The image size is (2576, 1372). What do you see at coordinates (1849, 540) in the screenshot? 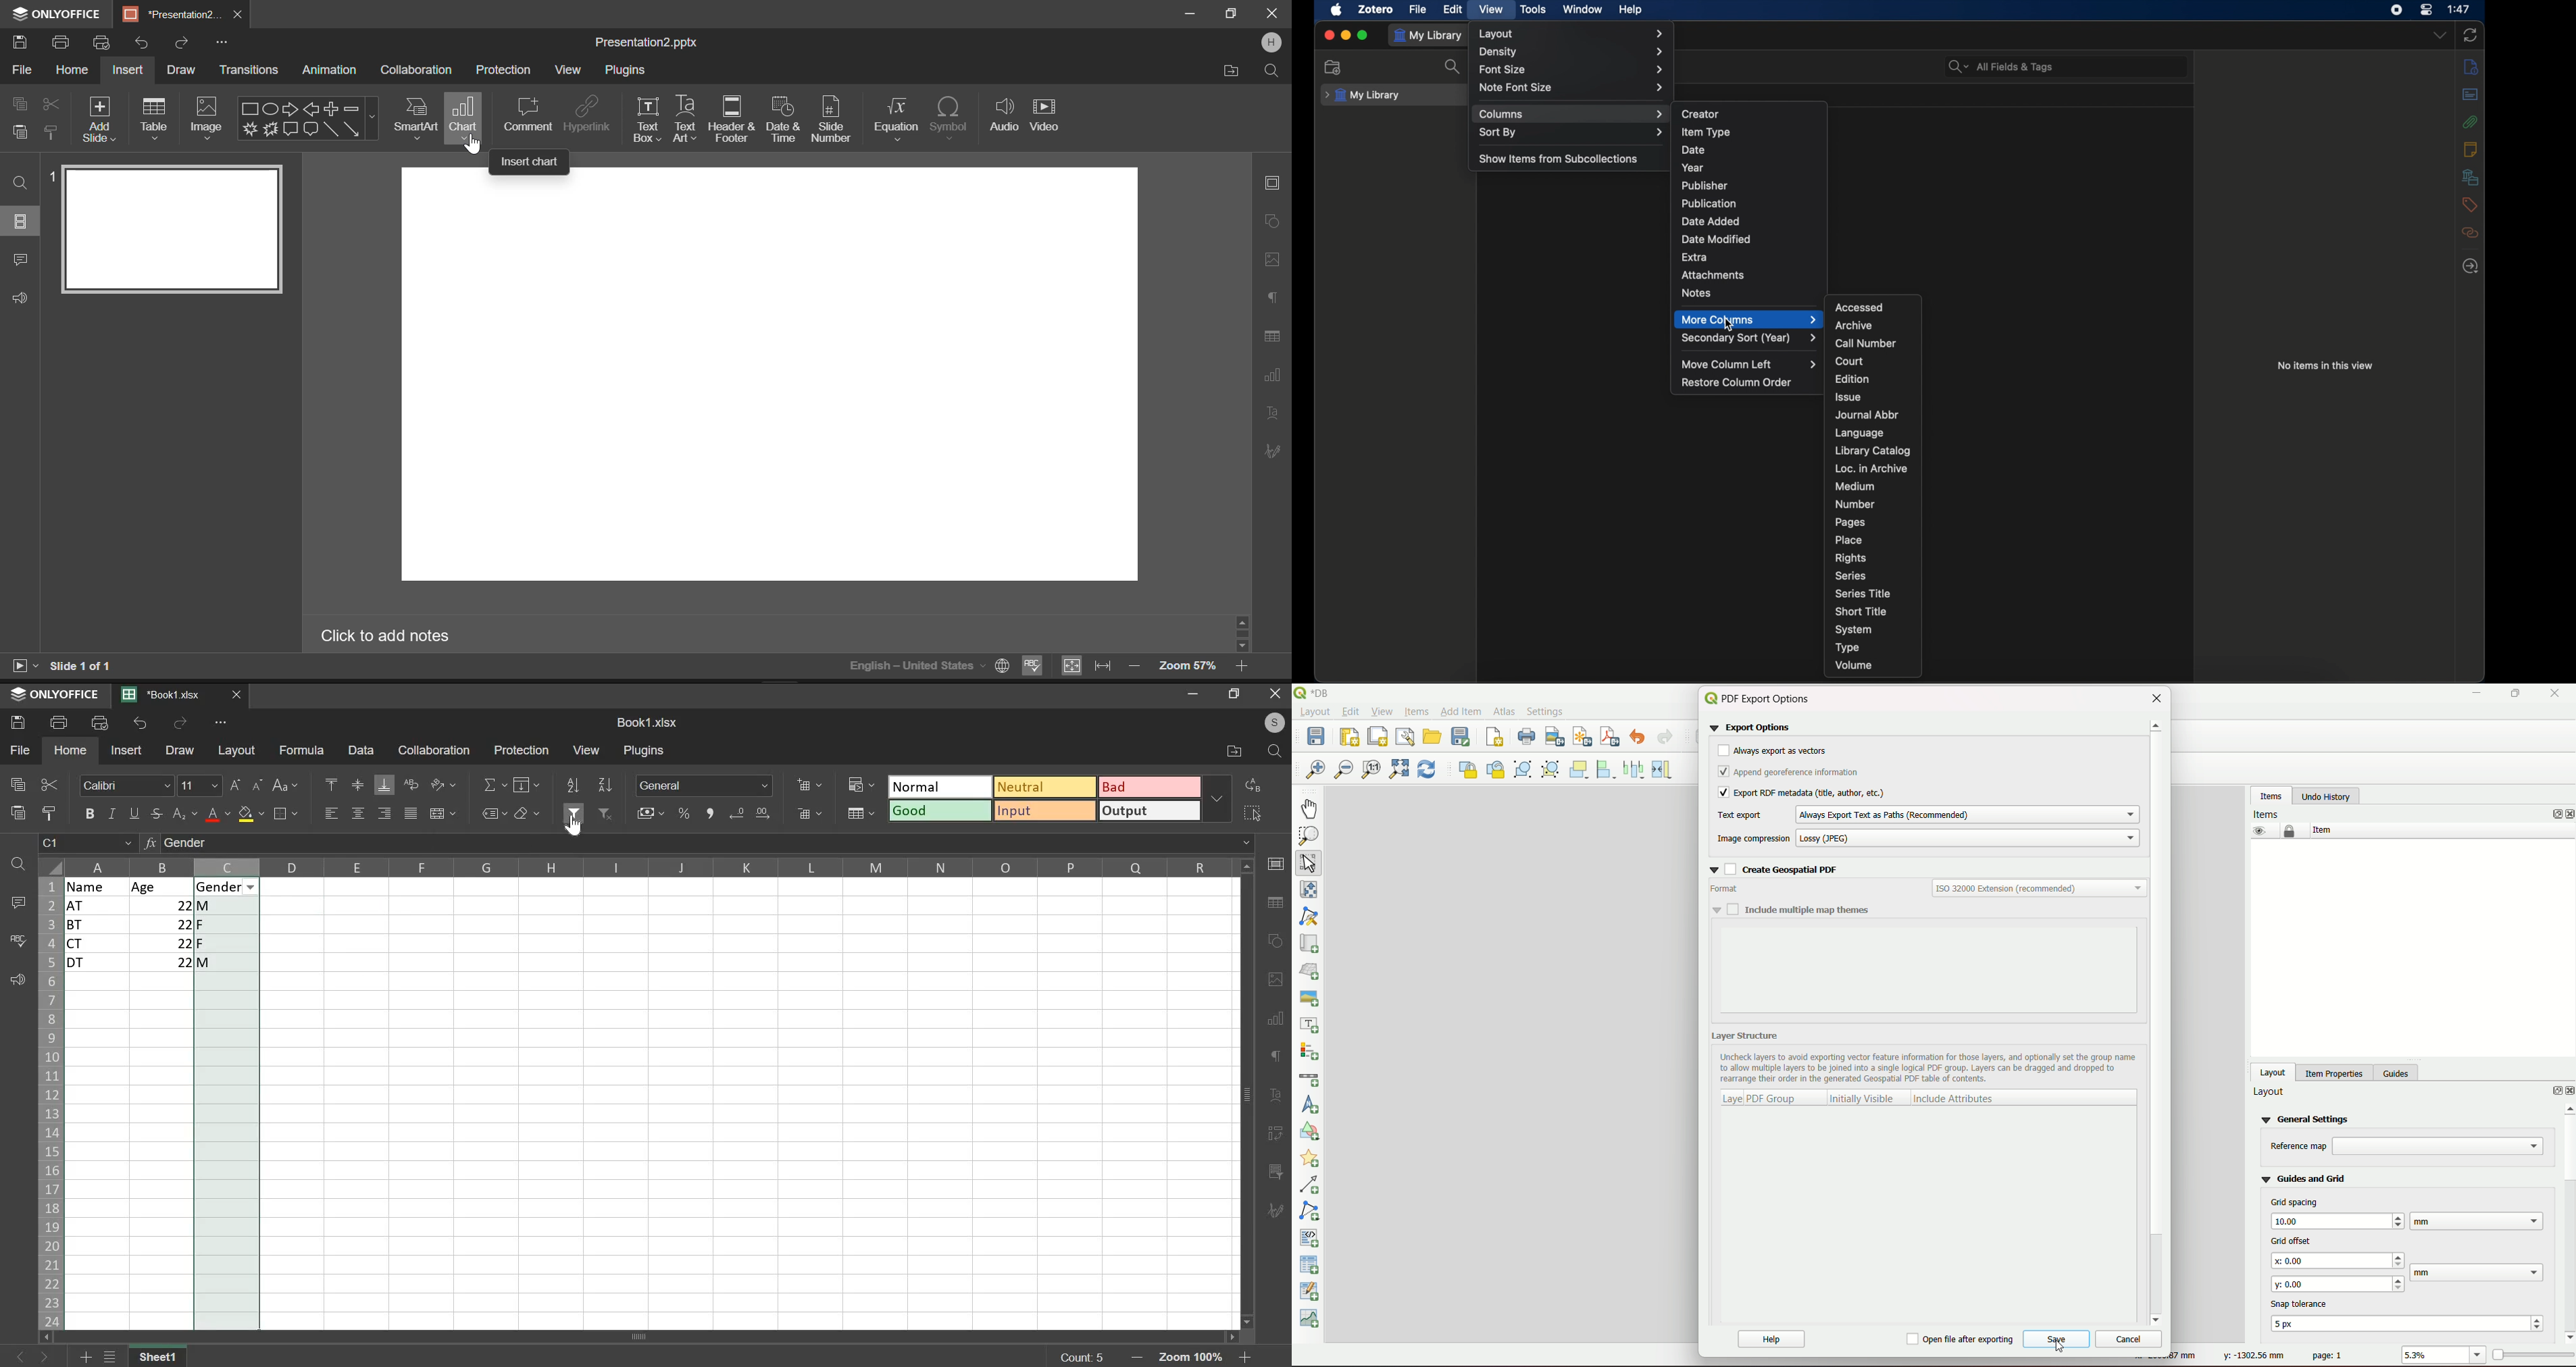
I see `place` at bounding box center [1849, 540].